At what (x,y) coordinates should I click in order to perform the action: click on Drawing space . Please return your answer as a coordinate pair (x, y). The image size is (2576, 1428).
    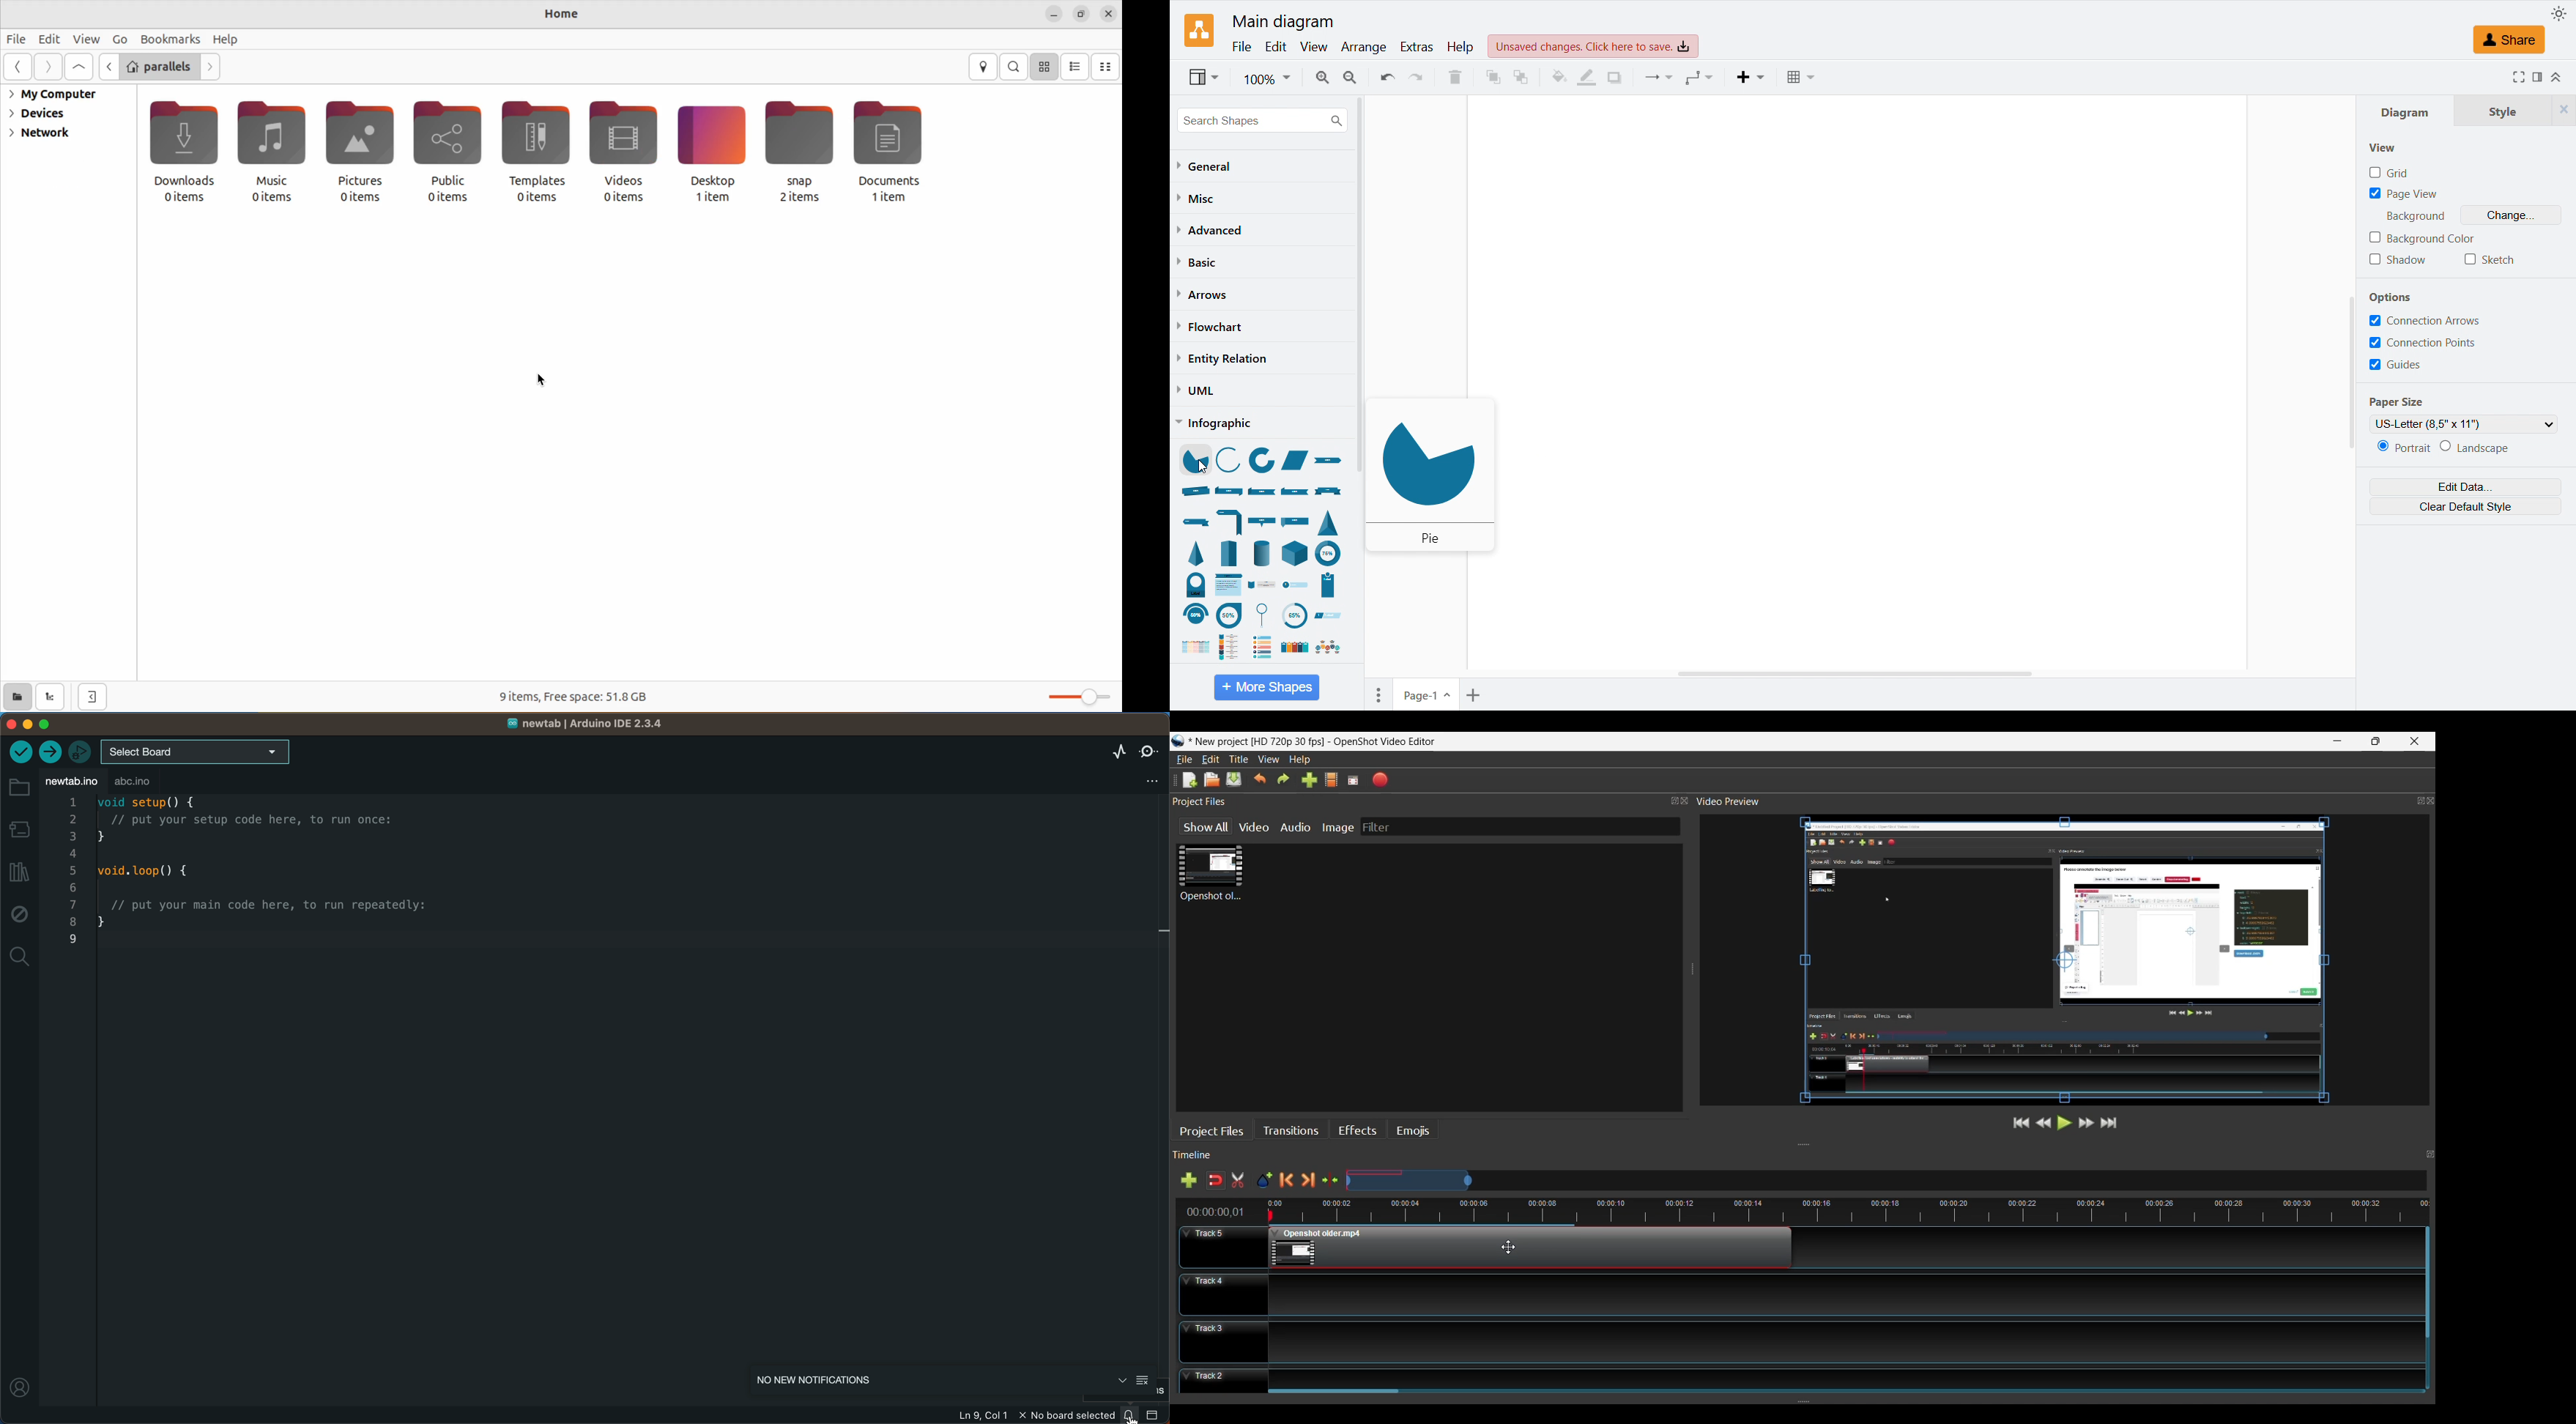
    Looking at the image, I should click on (1868, 383).